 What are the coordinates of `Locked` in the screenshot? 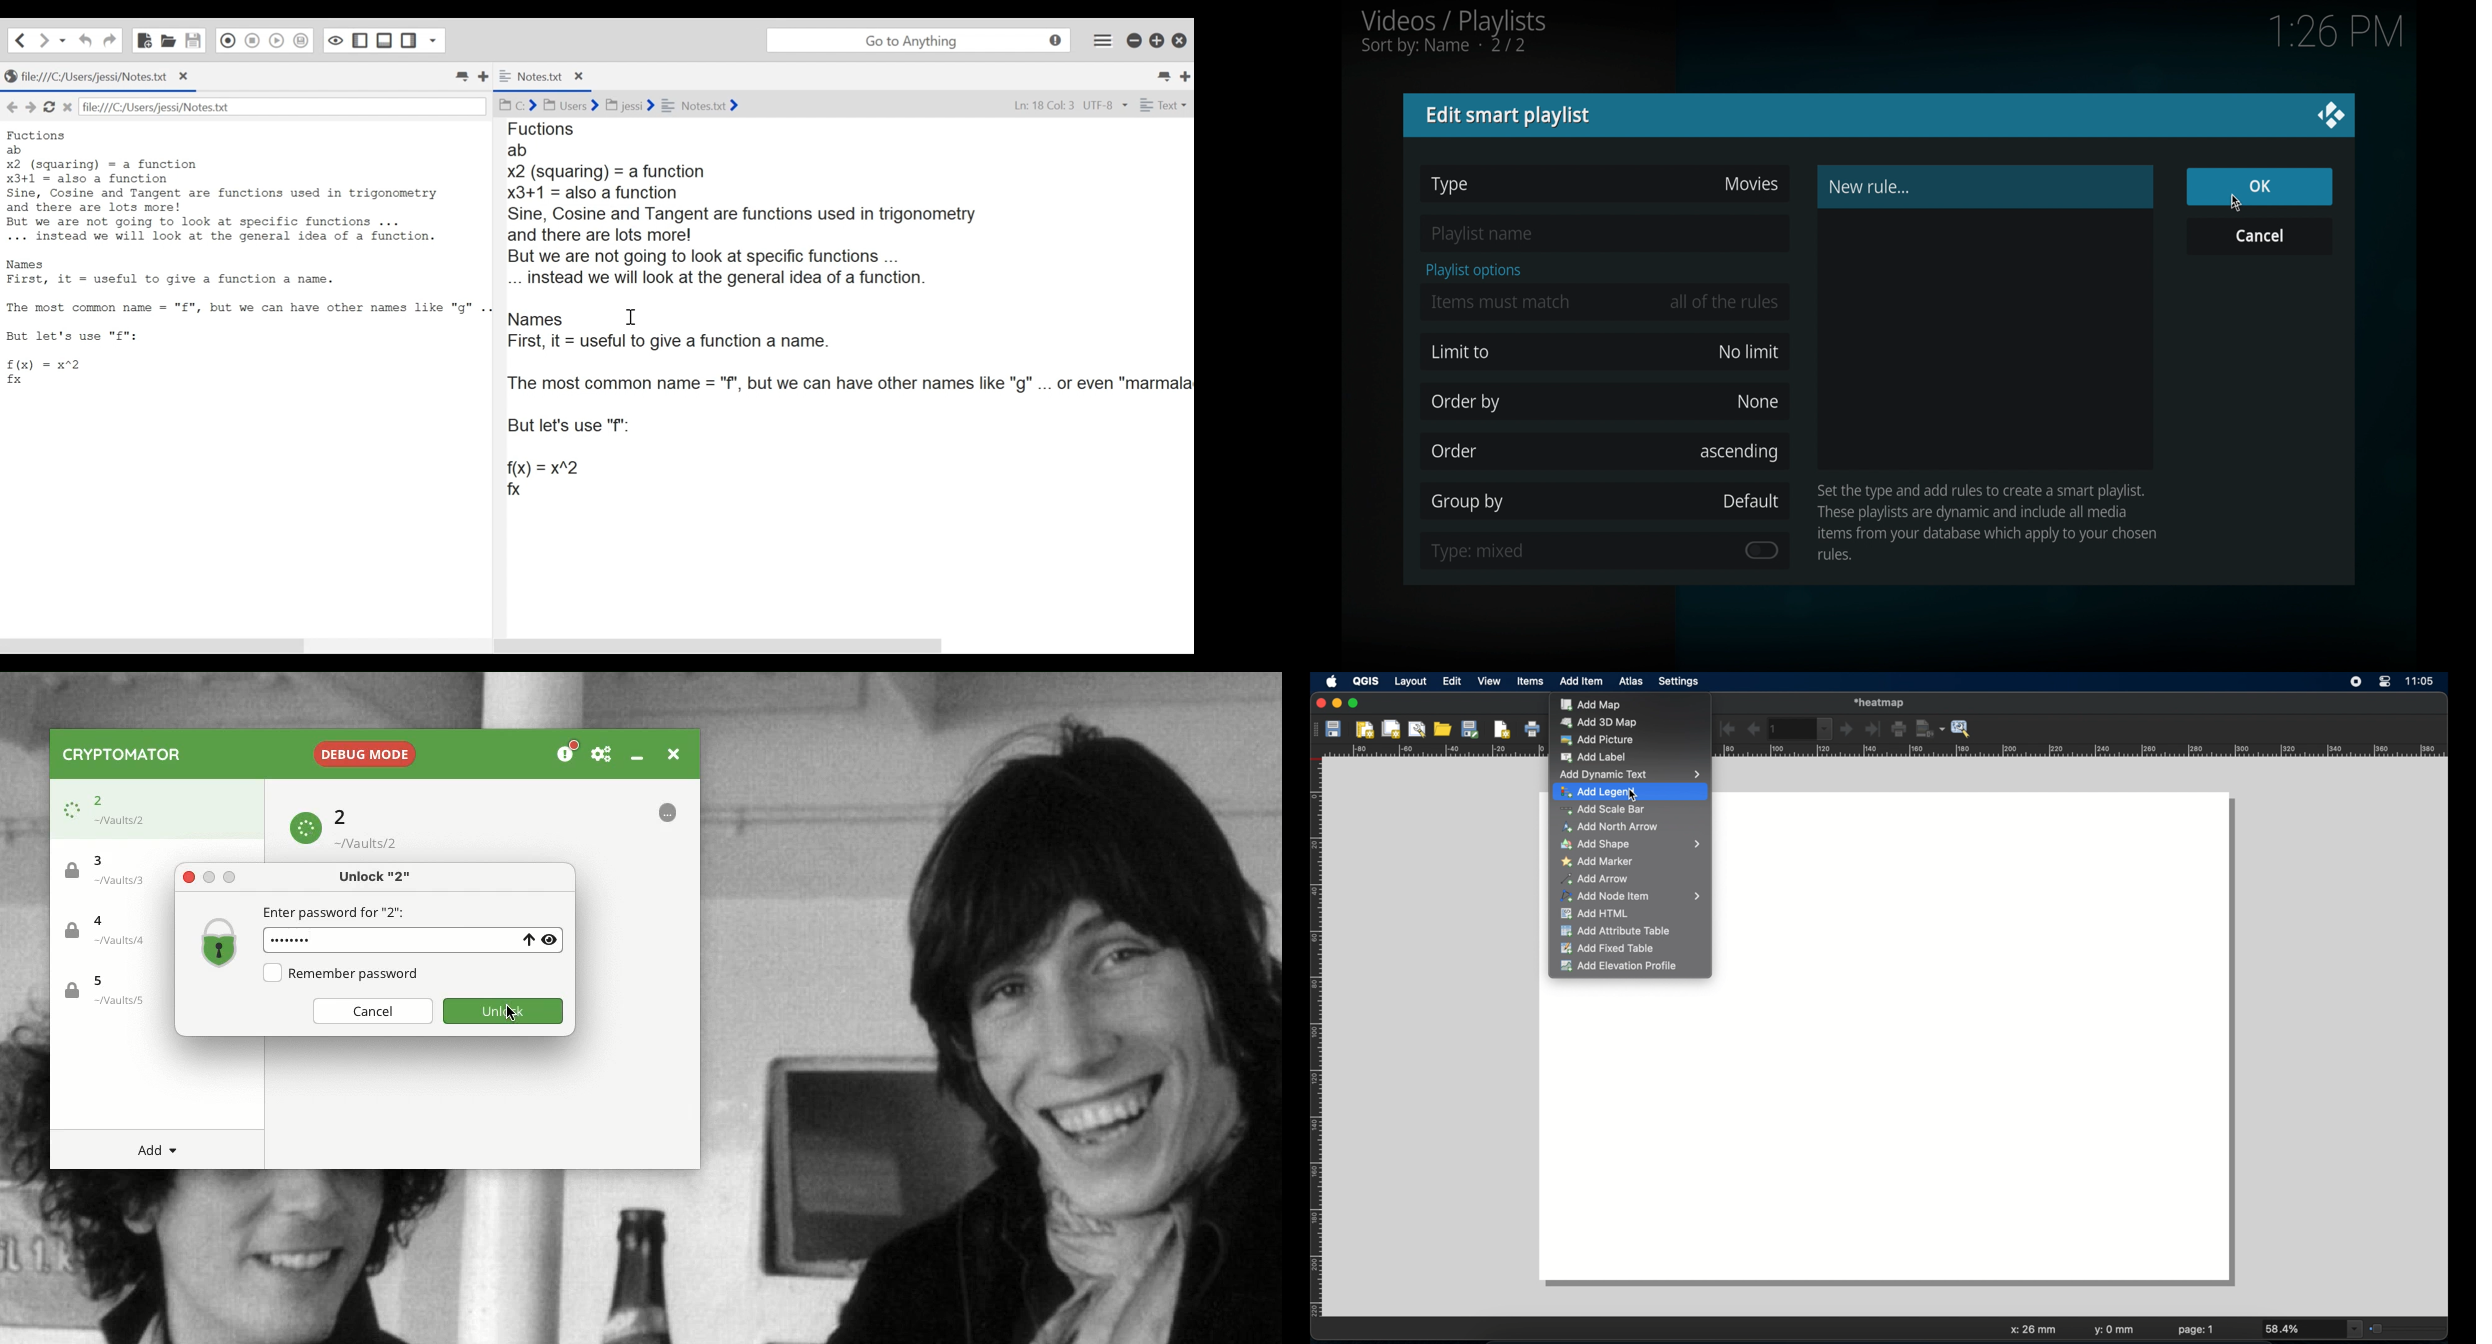 It's located at (220, 943).